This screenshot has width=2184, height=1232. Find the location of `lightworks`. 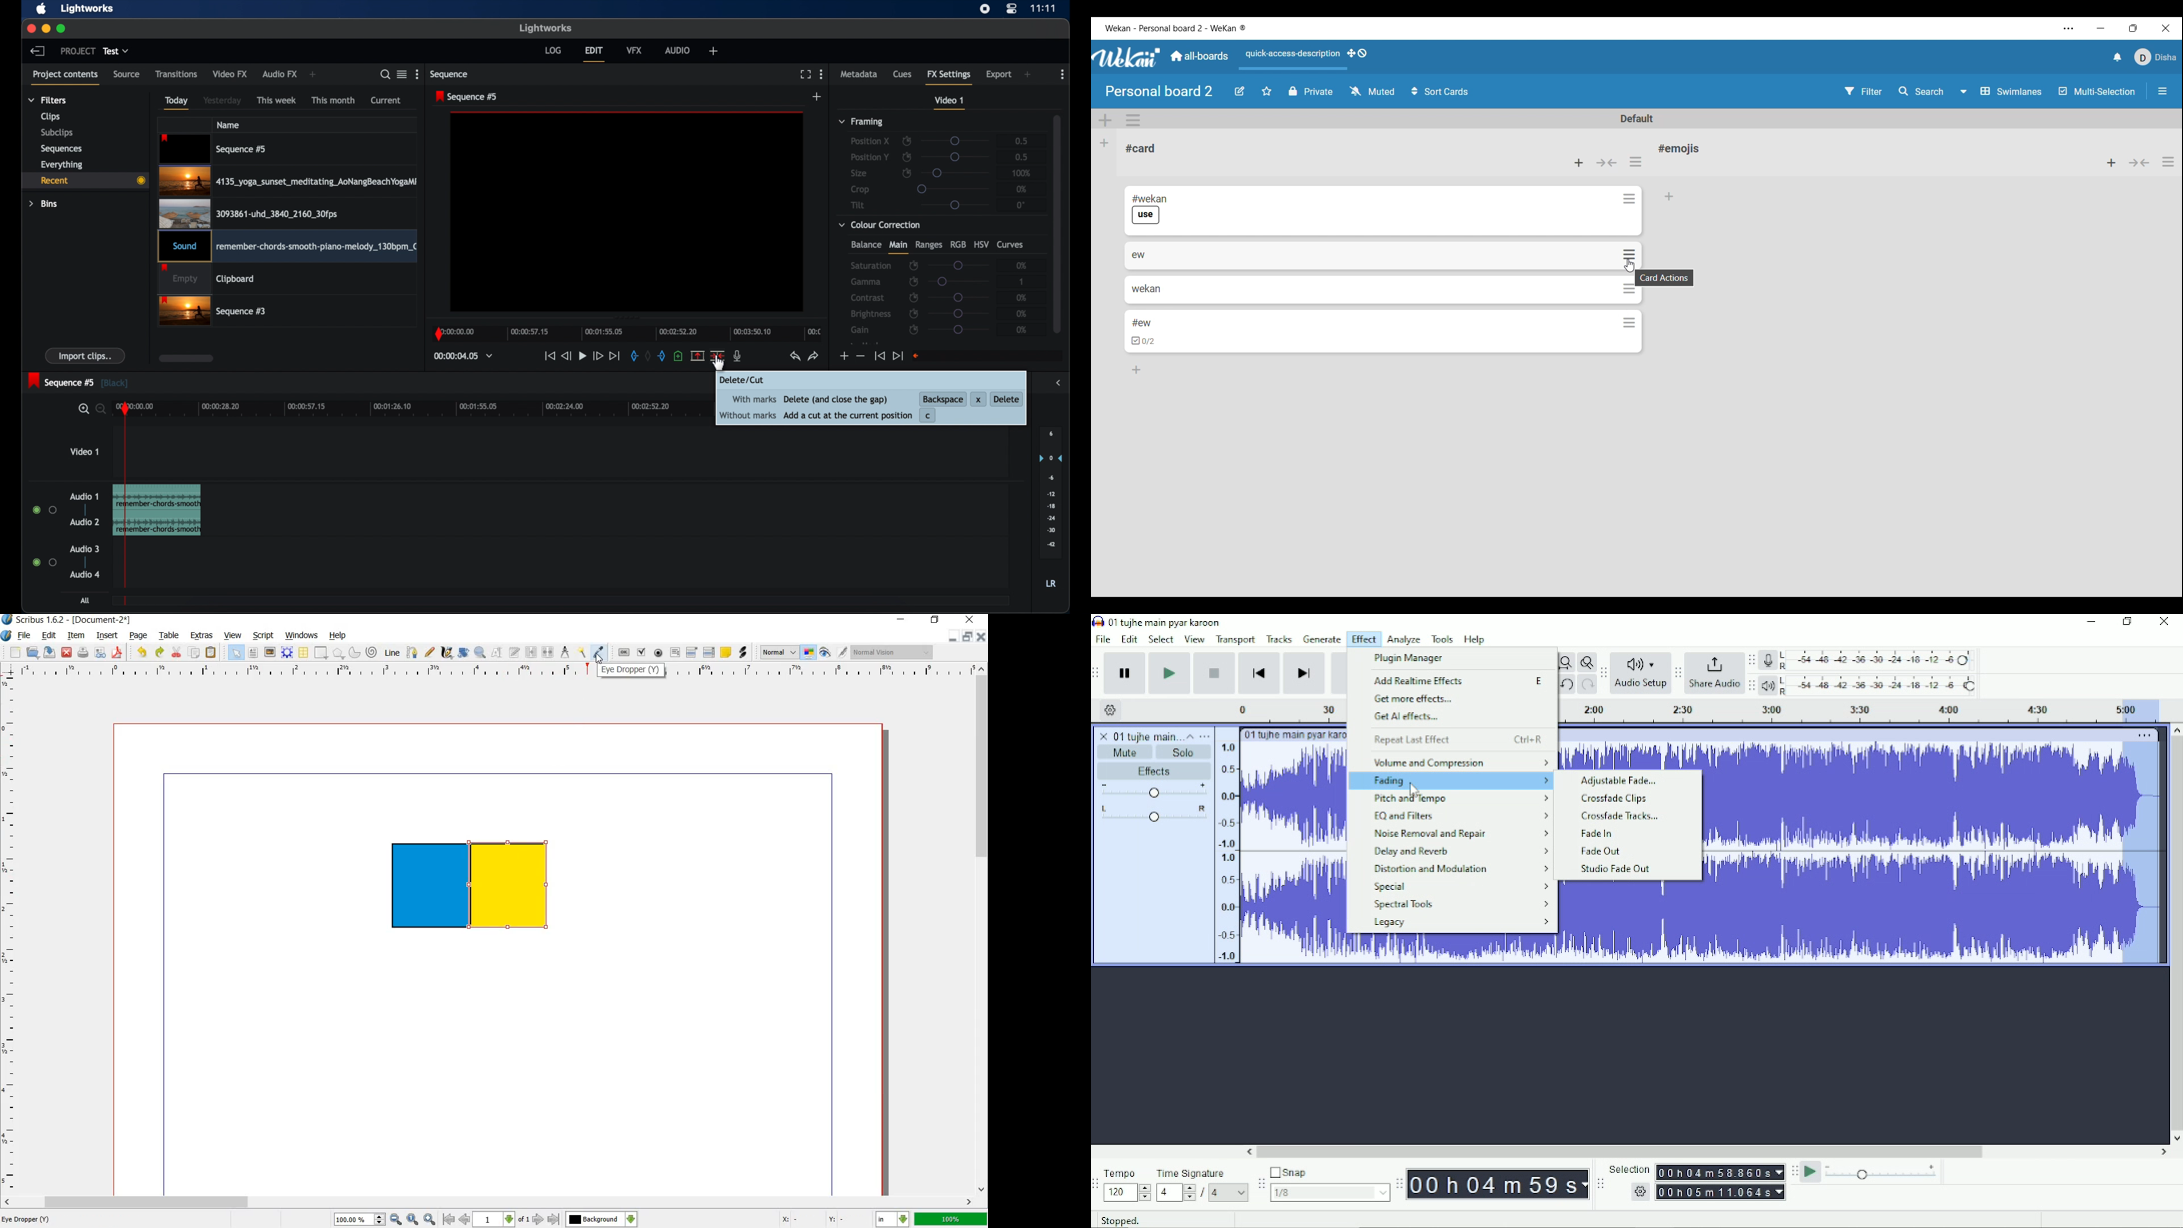

lightworks is located at coordinates (546, 28).